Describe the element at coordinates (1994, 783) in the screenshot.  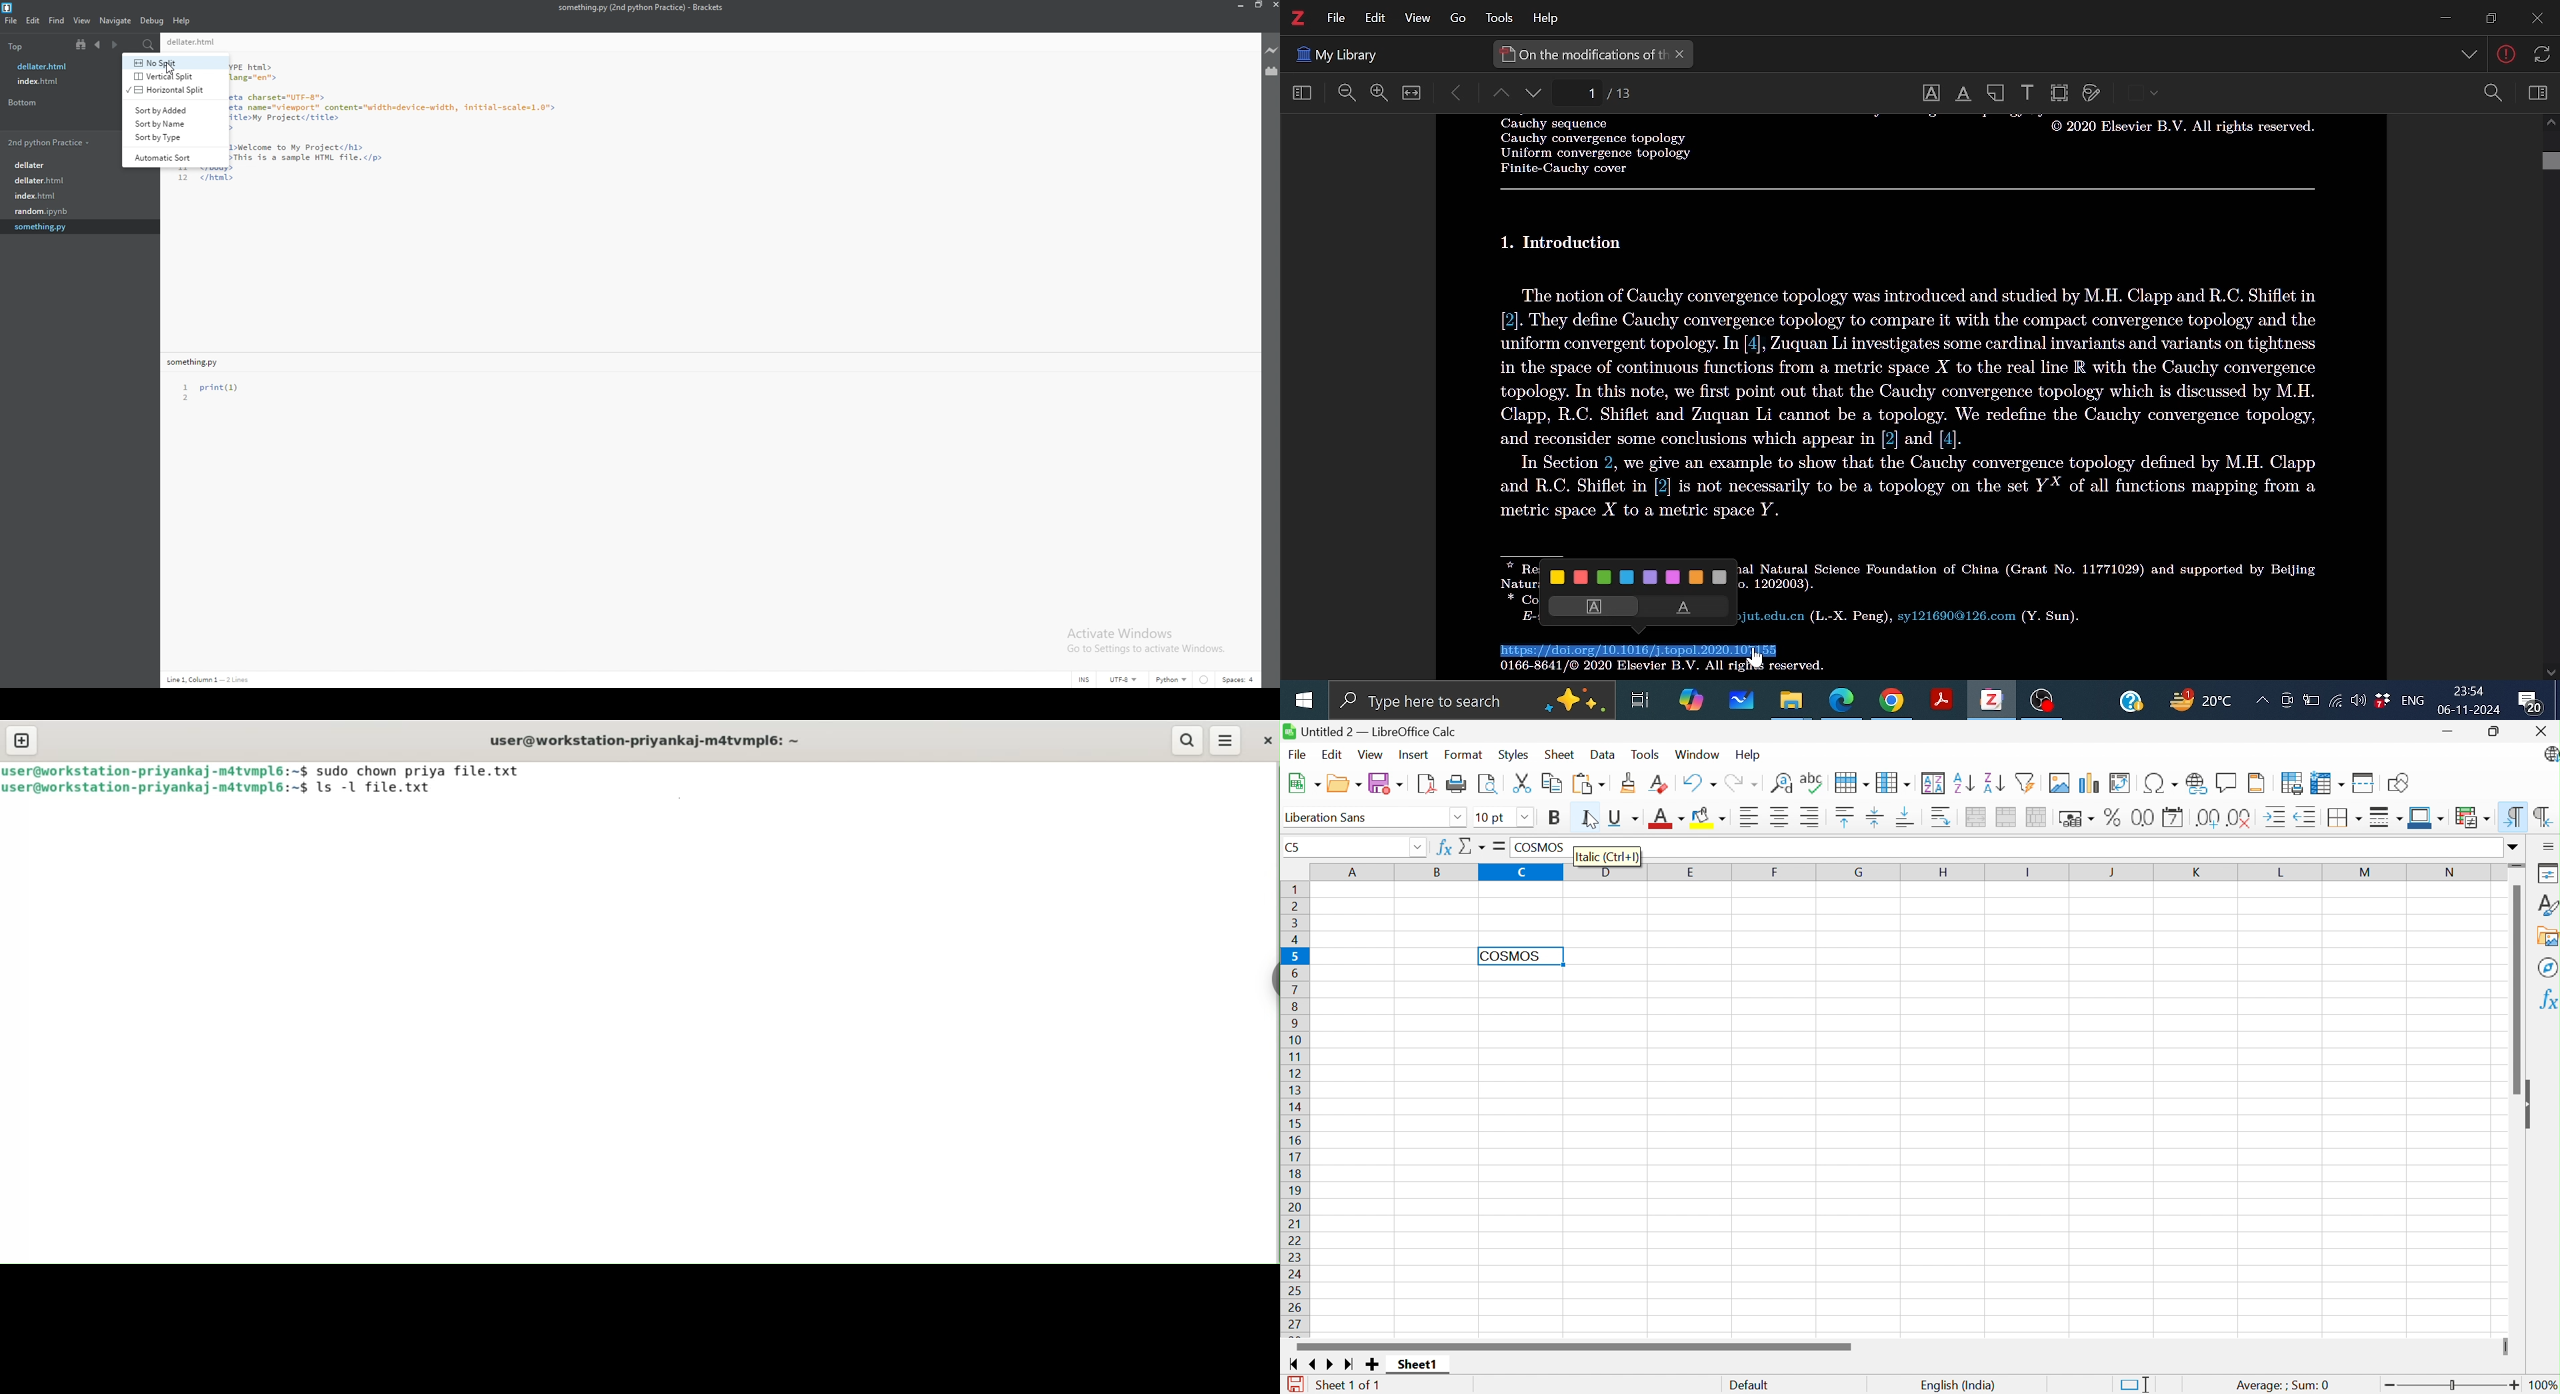
I see `Sort descending` at that location.